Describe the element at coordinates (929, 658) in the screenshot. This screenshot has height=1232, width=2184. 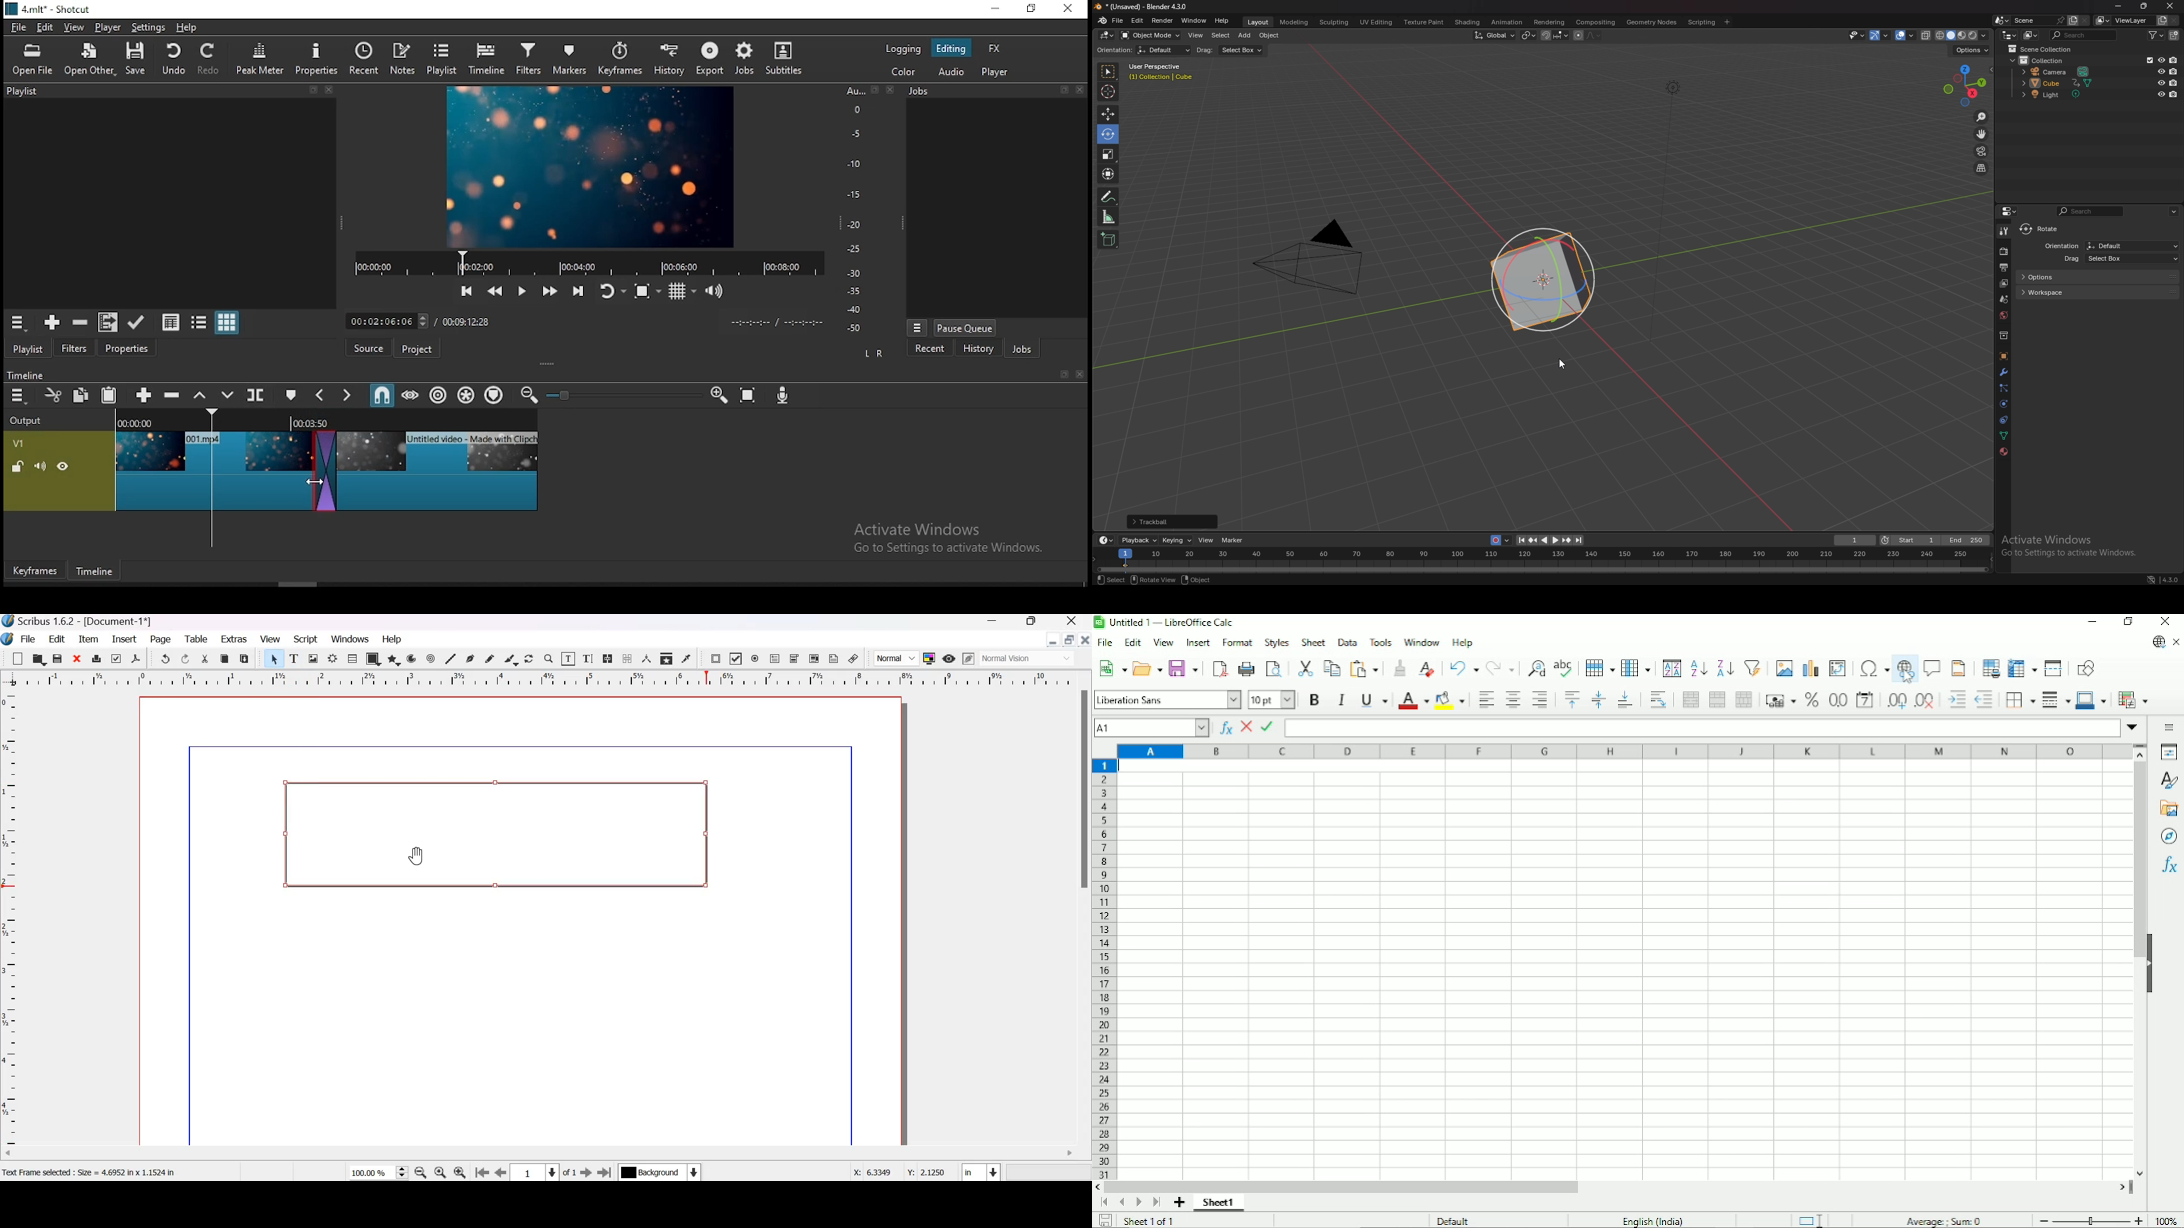
I see `Toggle Color Management System` at that location.